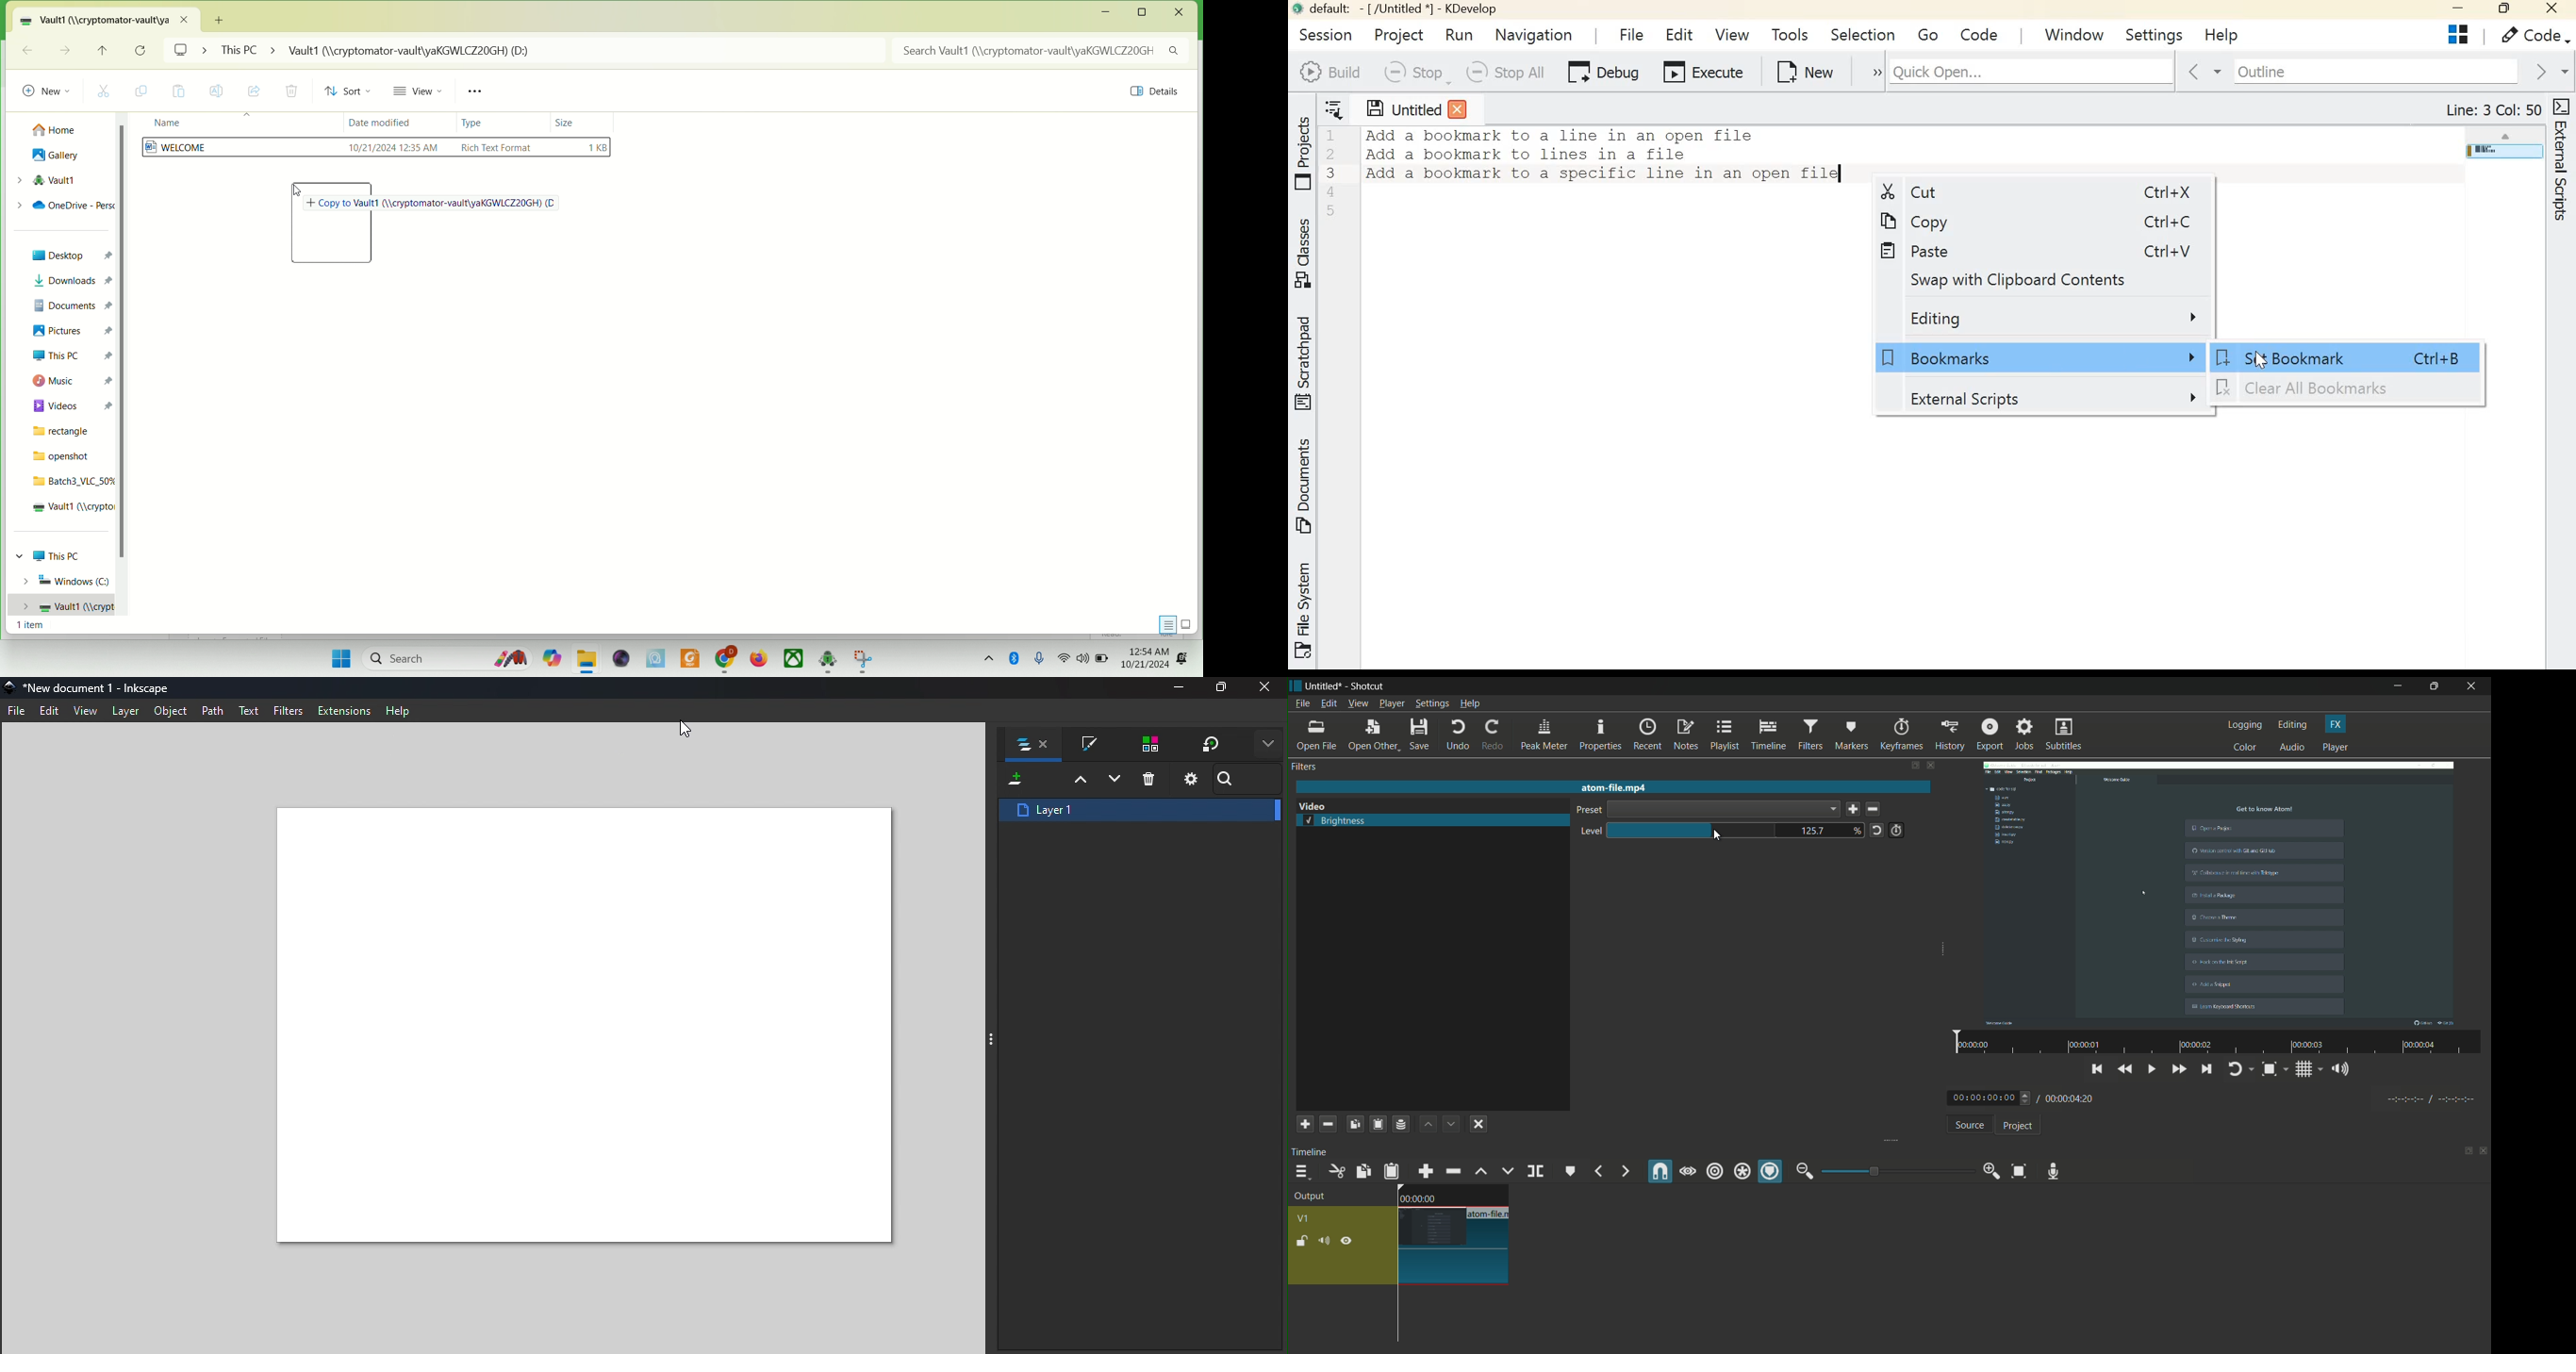  Describe the element at coordinates (2293, 748) in the screenshot. I see `audio` at that location.